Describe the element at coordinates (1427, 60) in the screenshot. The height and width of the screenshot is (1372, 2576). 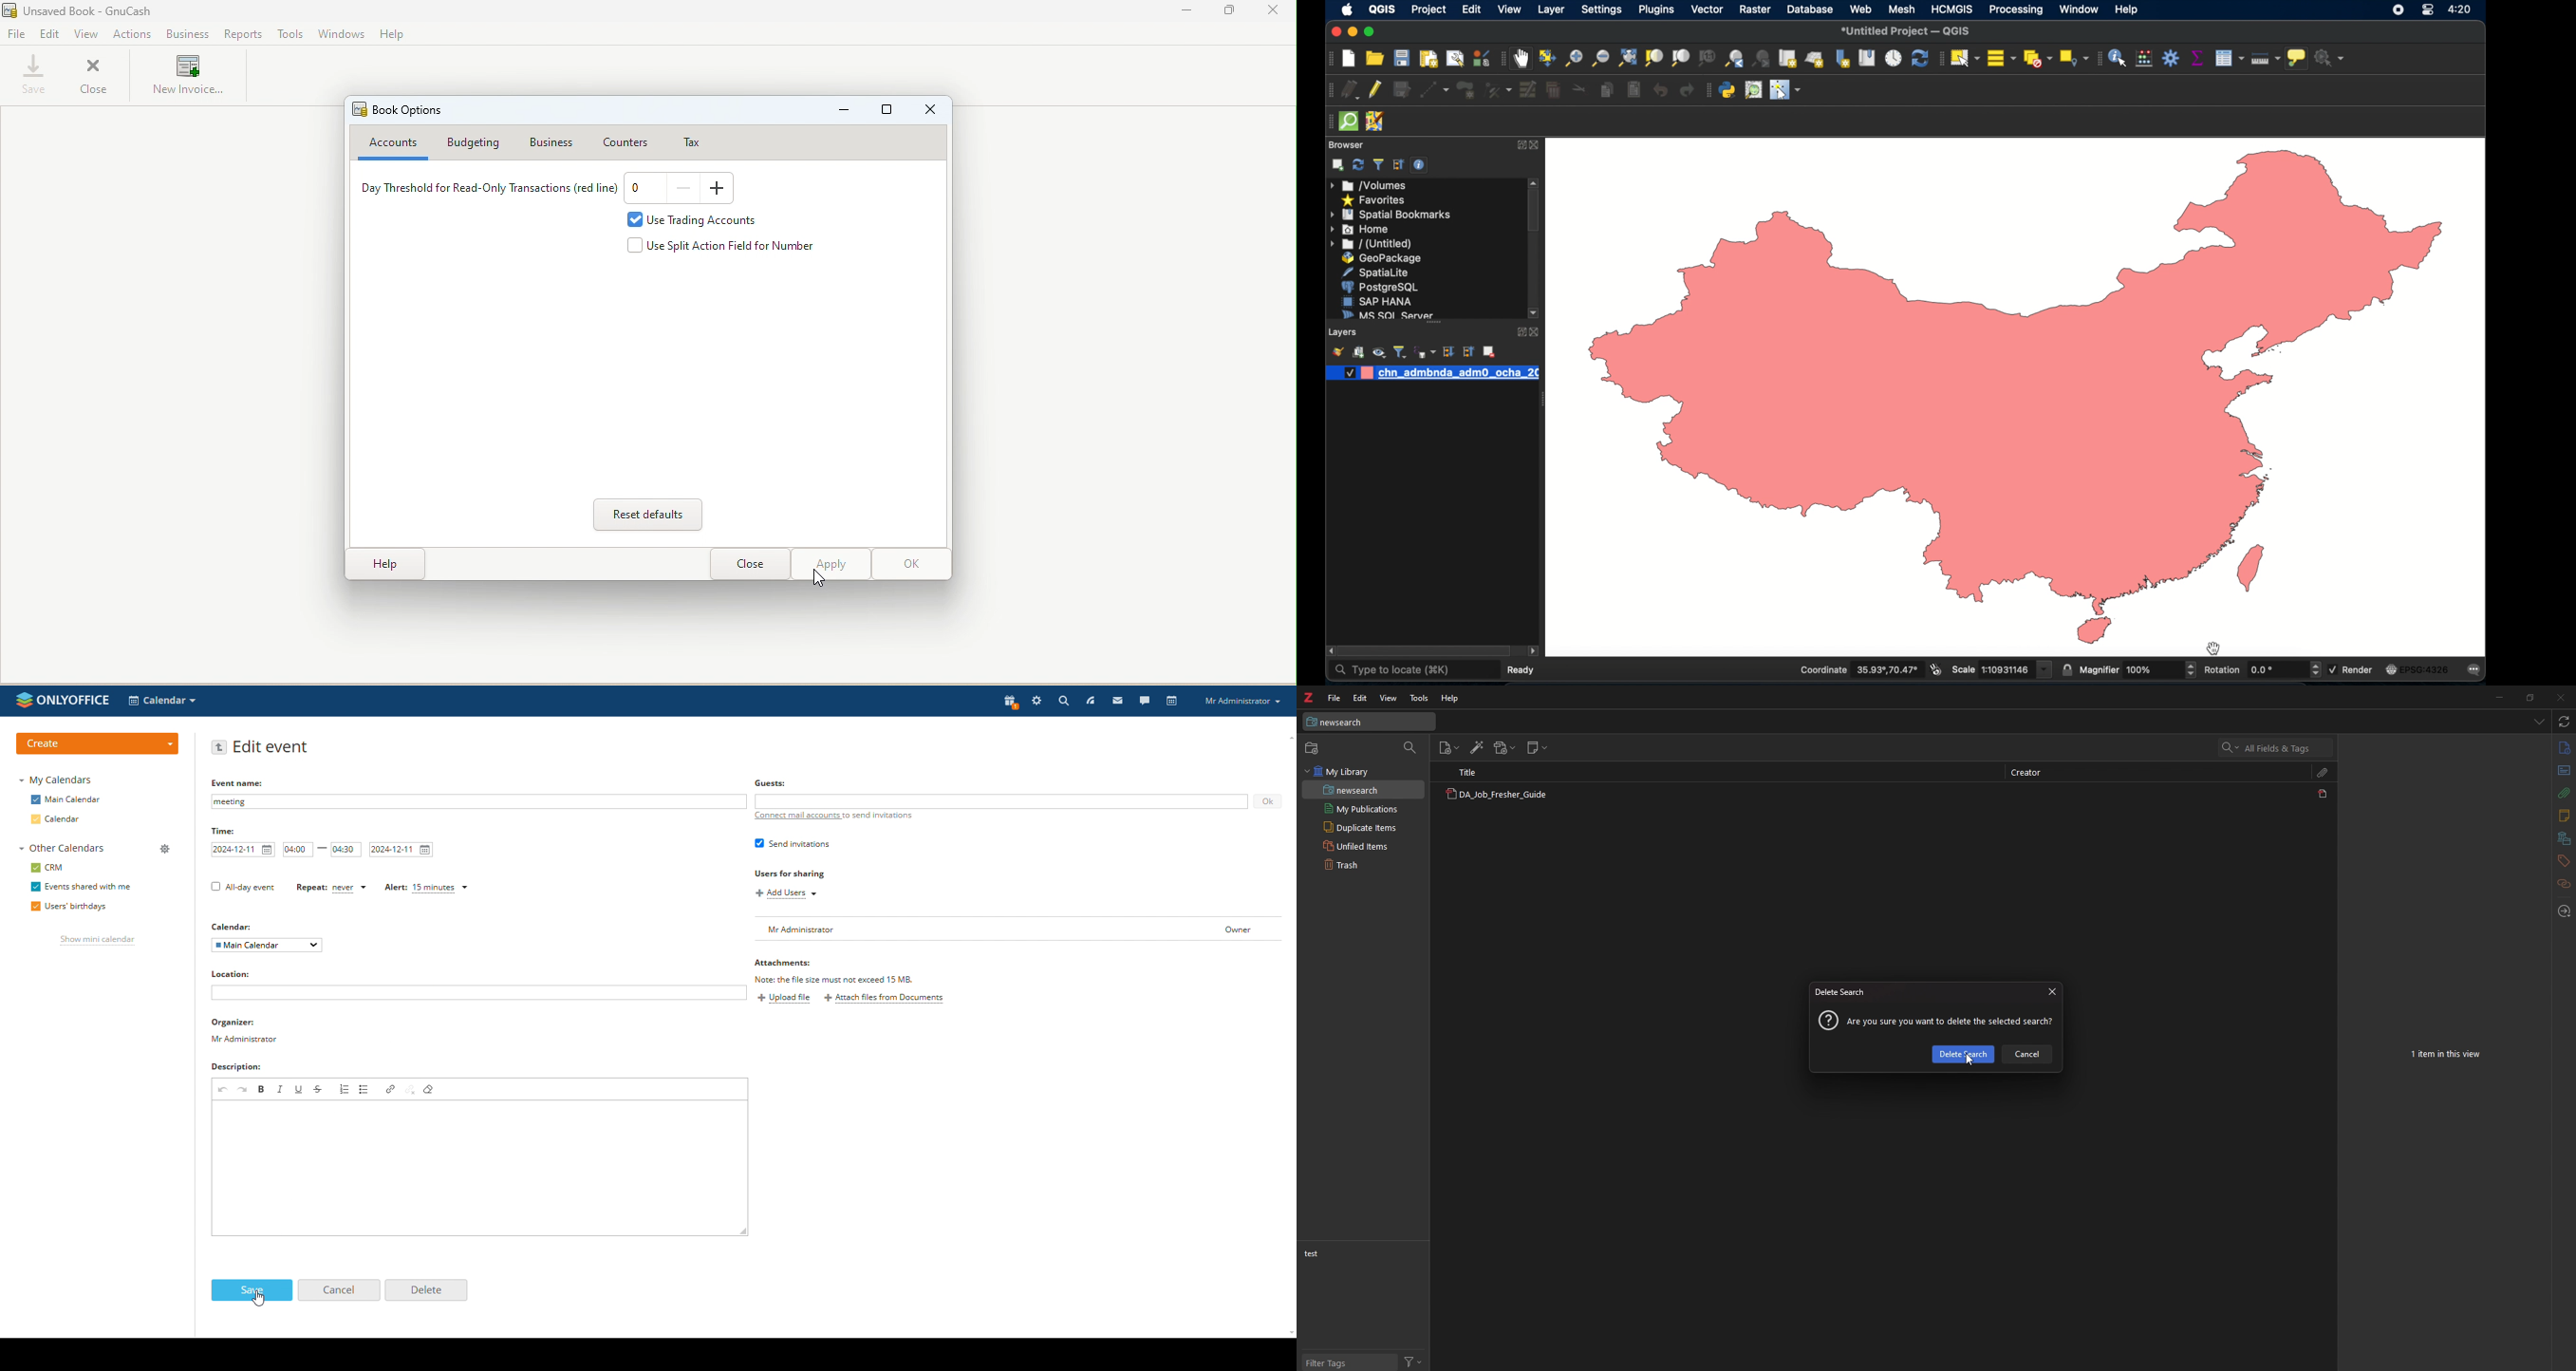
I see `print layout` at that location.